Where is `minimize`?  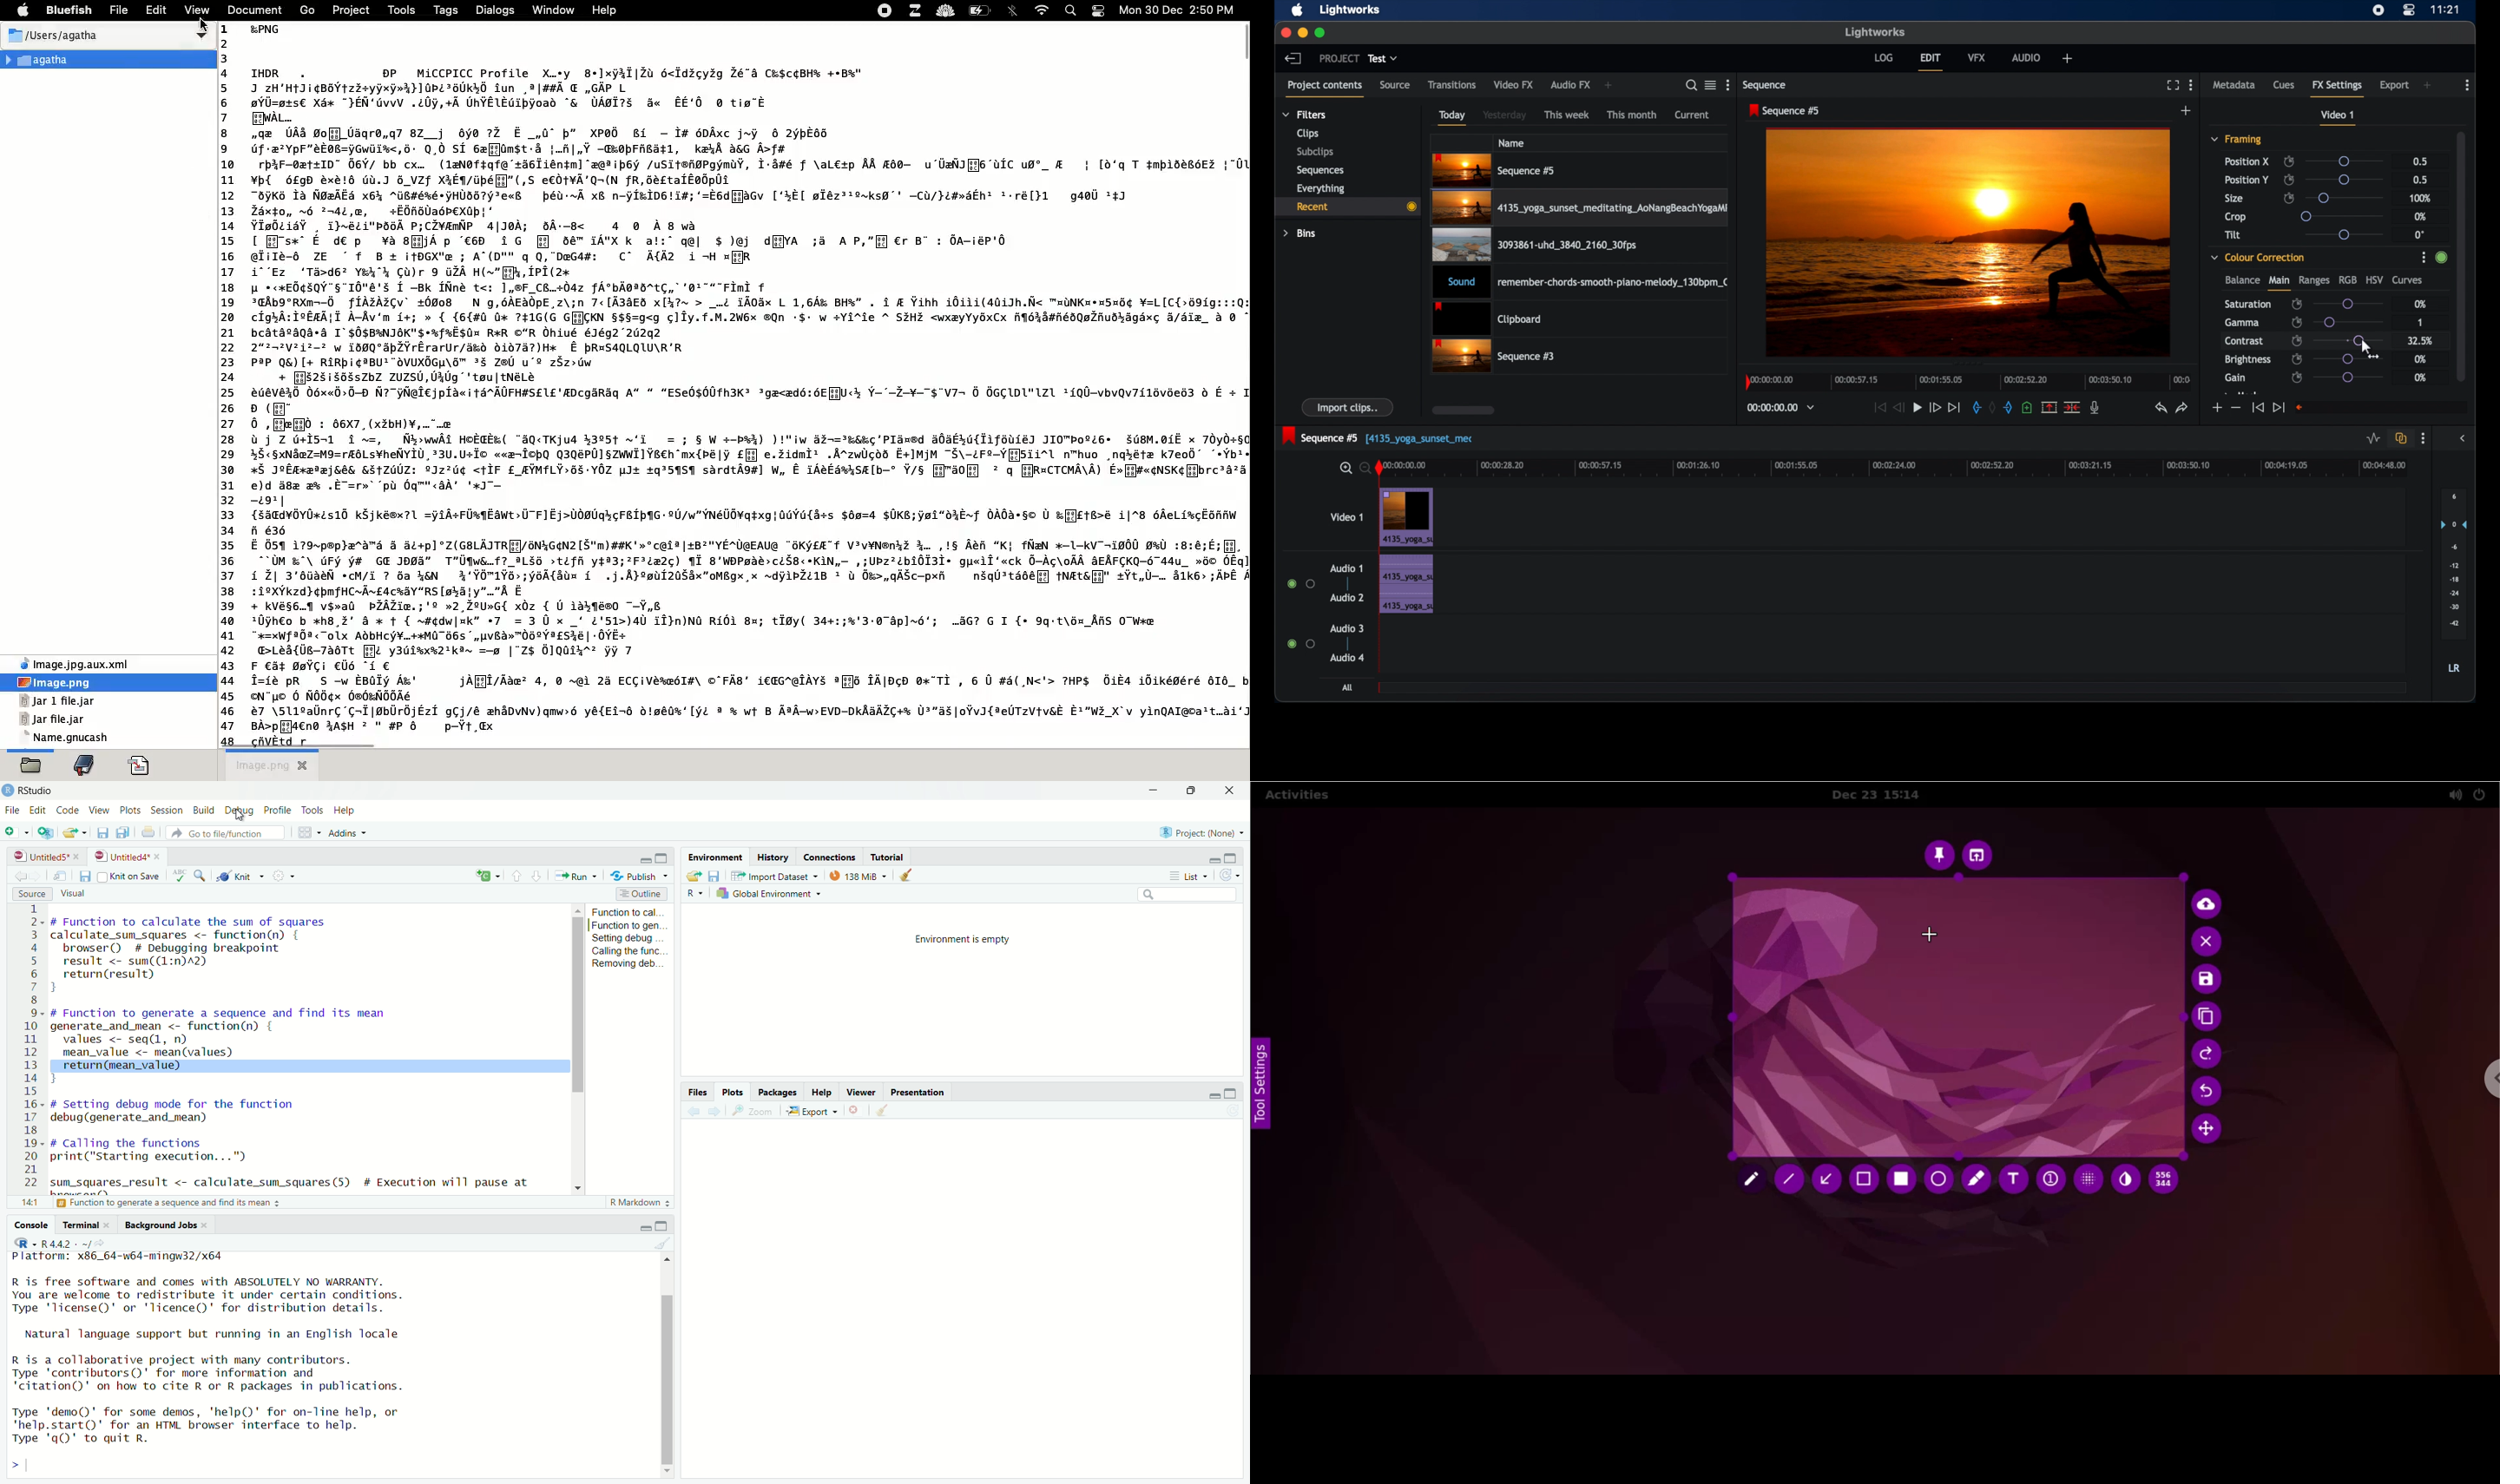 minimize is located at coordinates (1208, 1093).